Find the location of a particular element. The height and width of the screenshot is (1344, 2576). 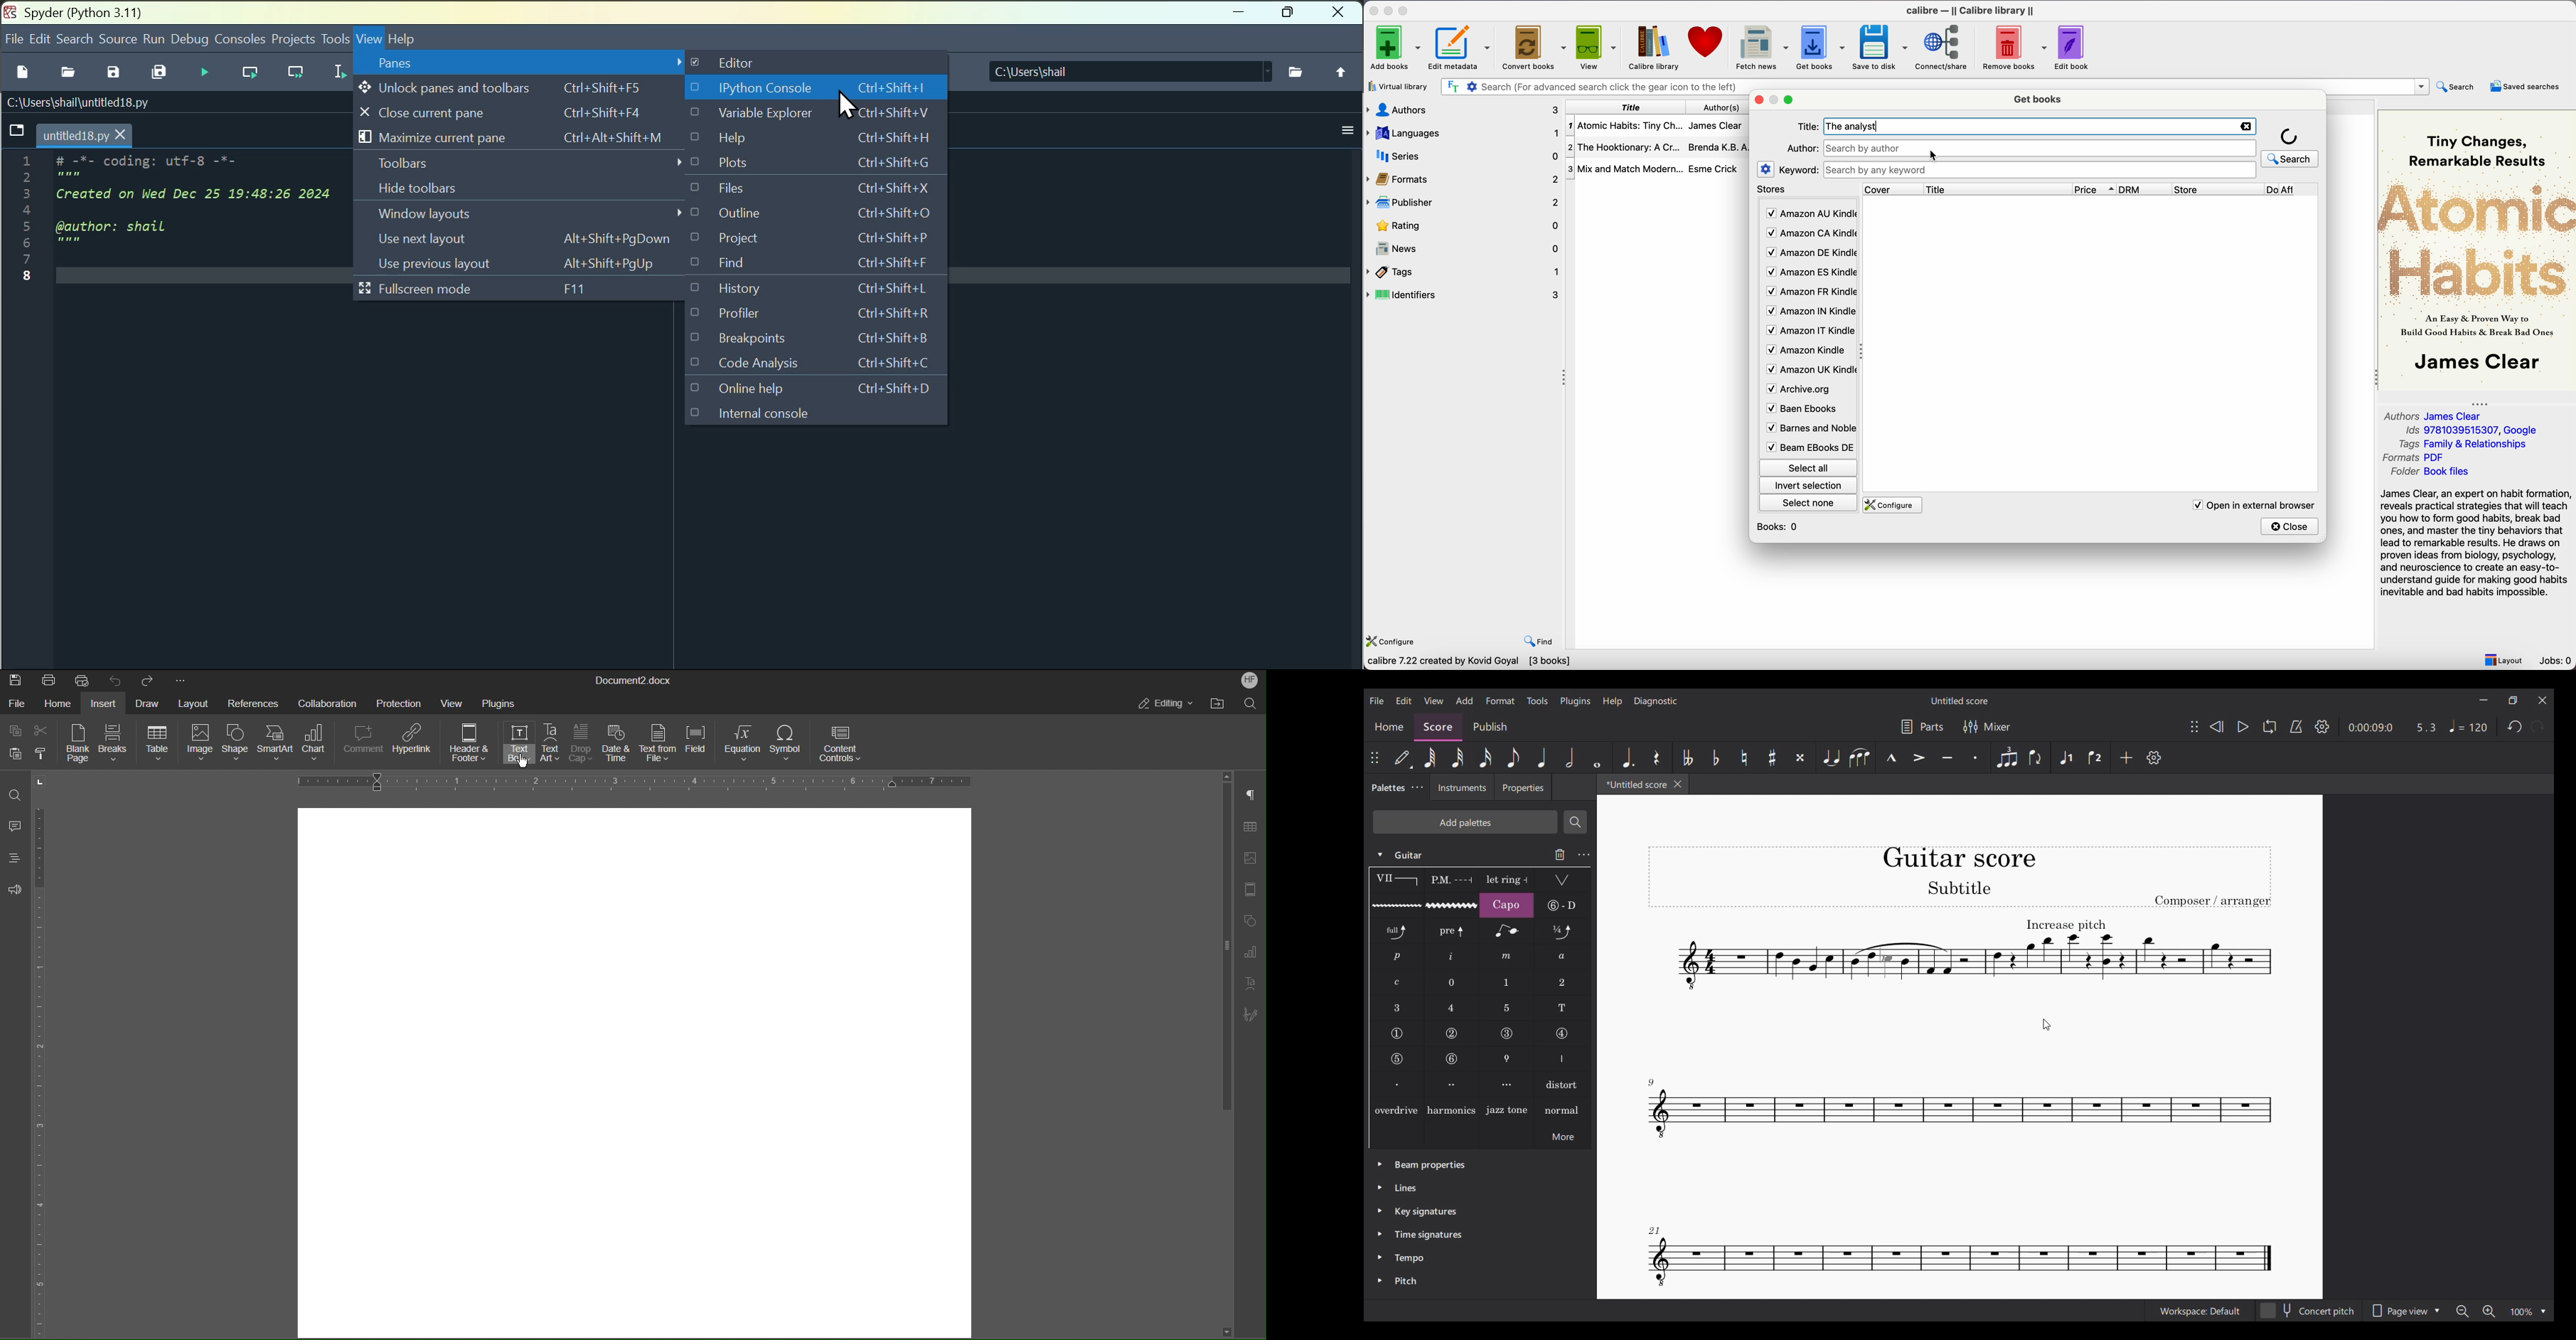

Project is located at coordinates (817, 239).